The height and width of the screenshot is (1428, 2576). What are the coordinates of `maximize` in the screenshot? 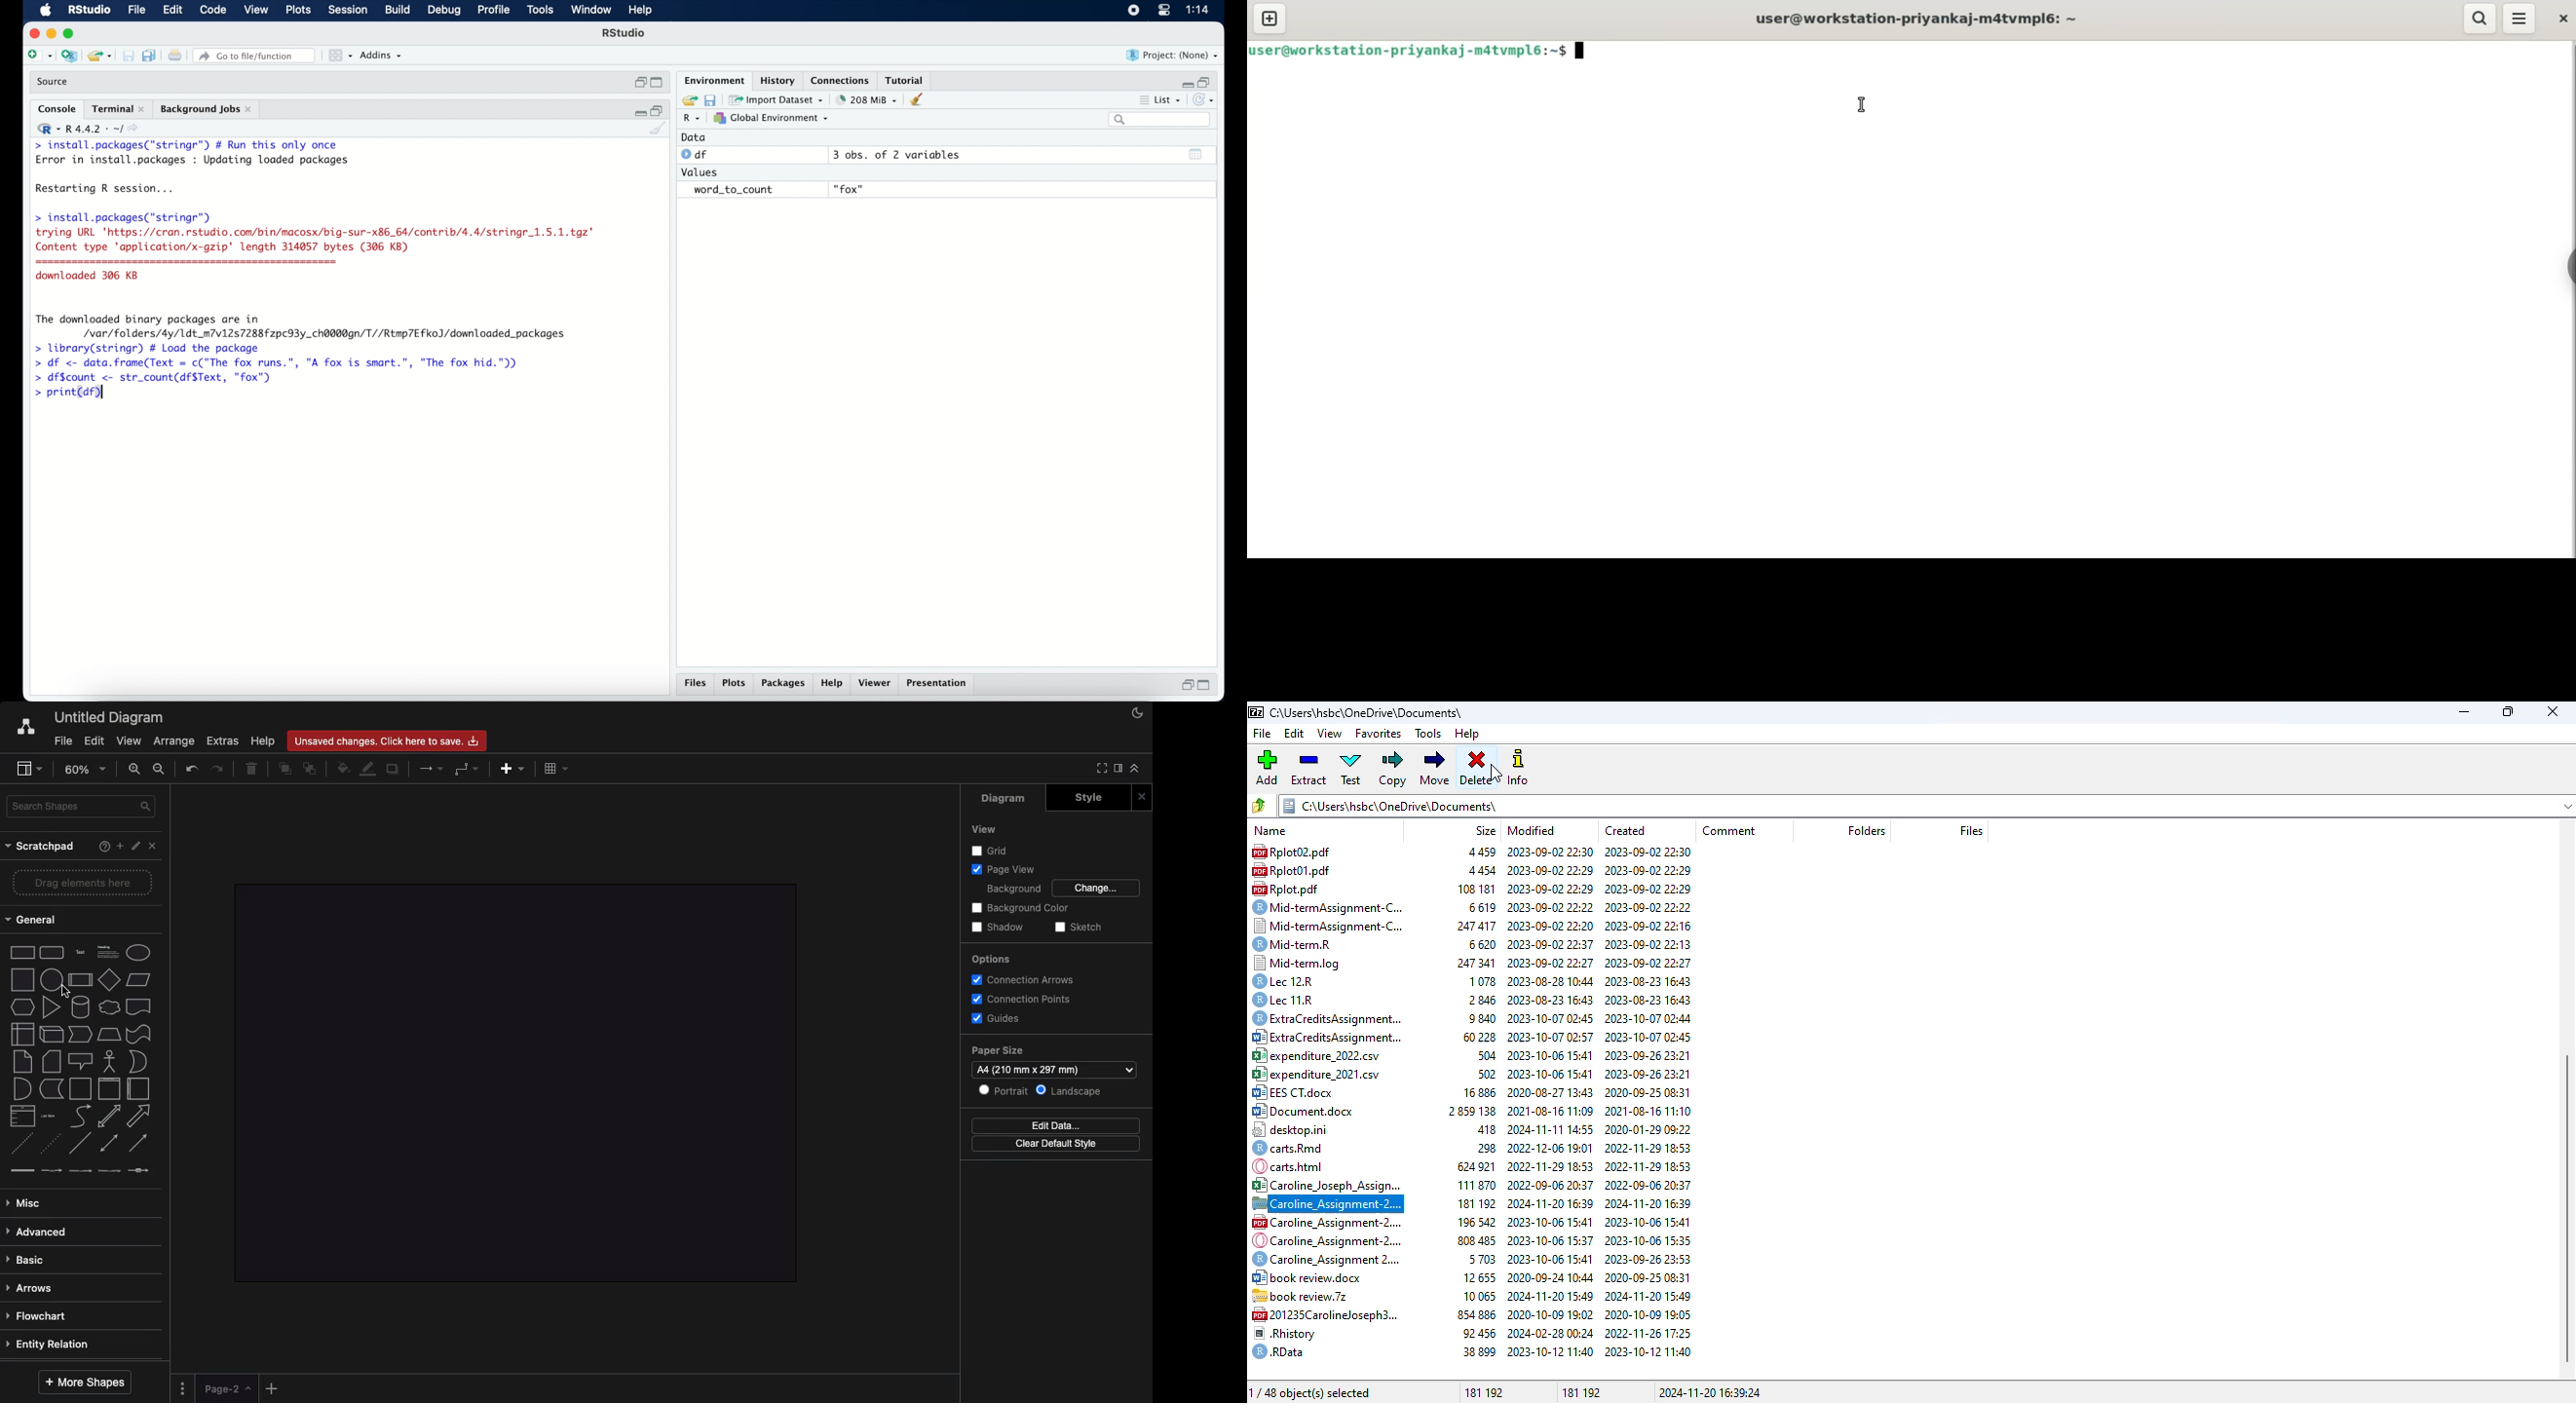 It's located at (659, 83).